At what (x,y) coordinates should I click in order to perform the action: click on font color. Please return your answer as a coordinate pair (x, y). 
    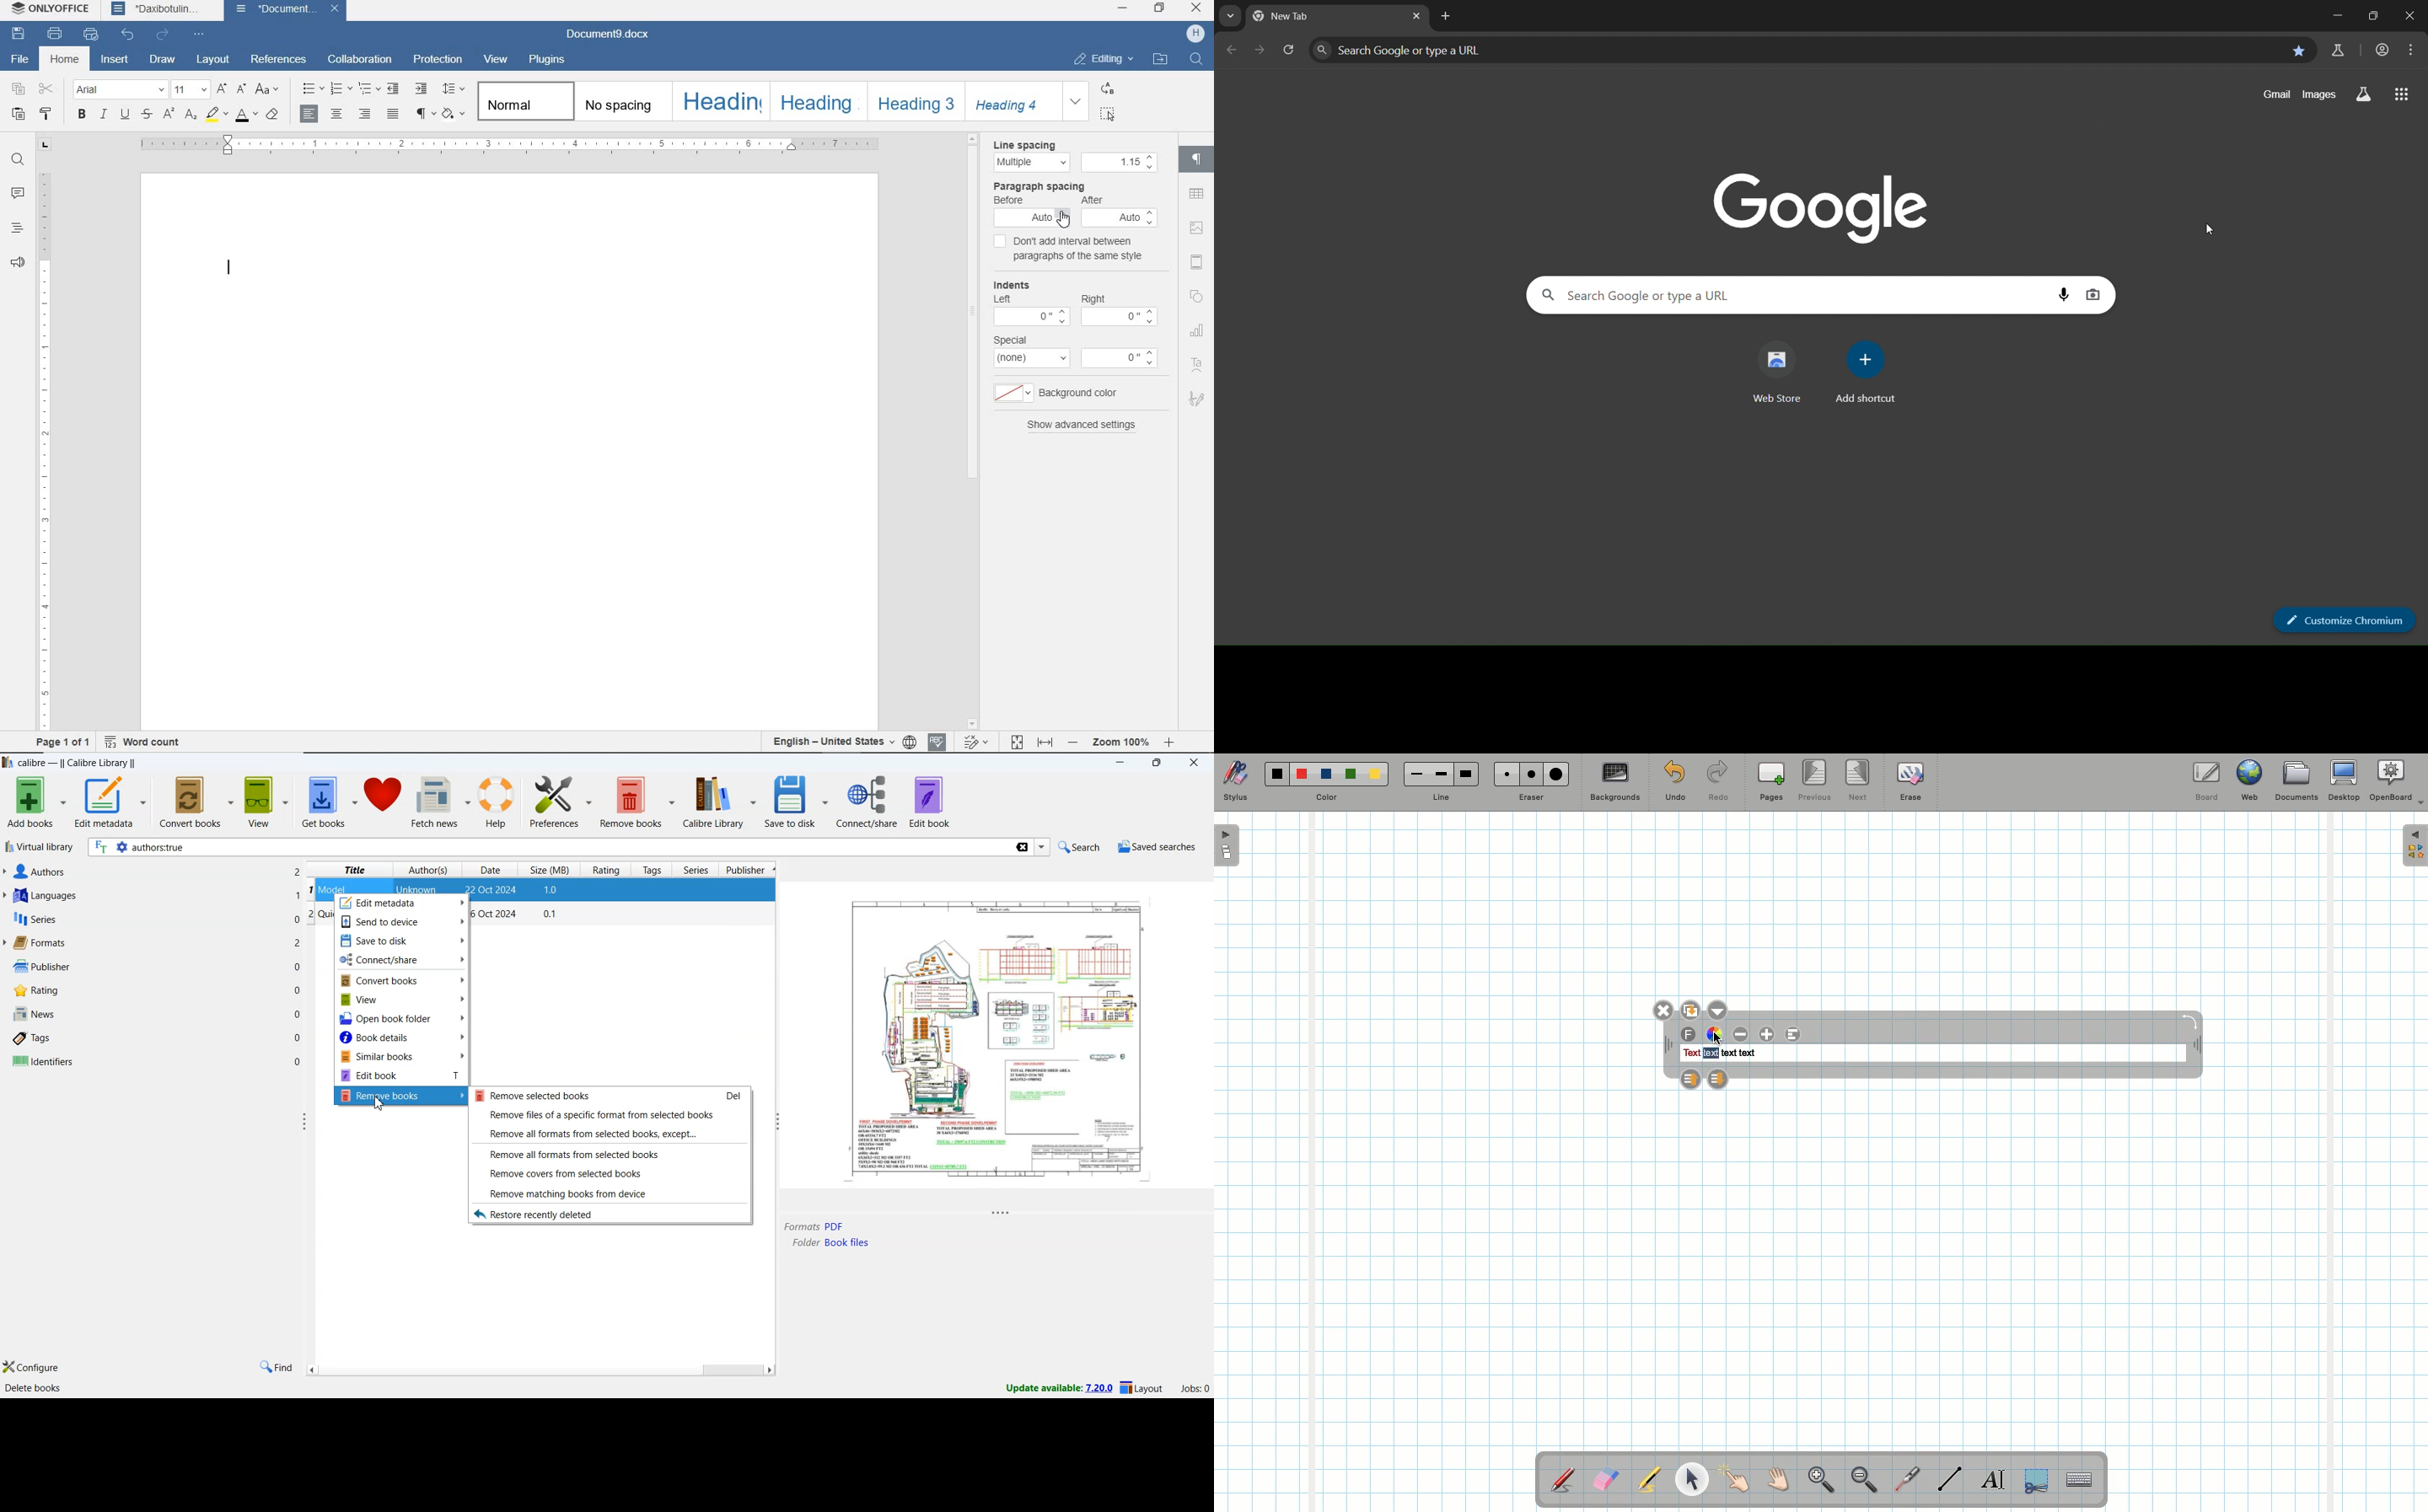
    Looking at the image, I should click on (246, 116).